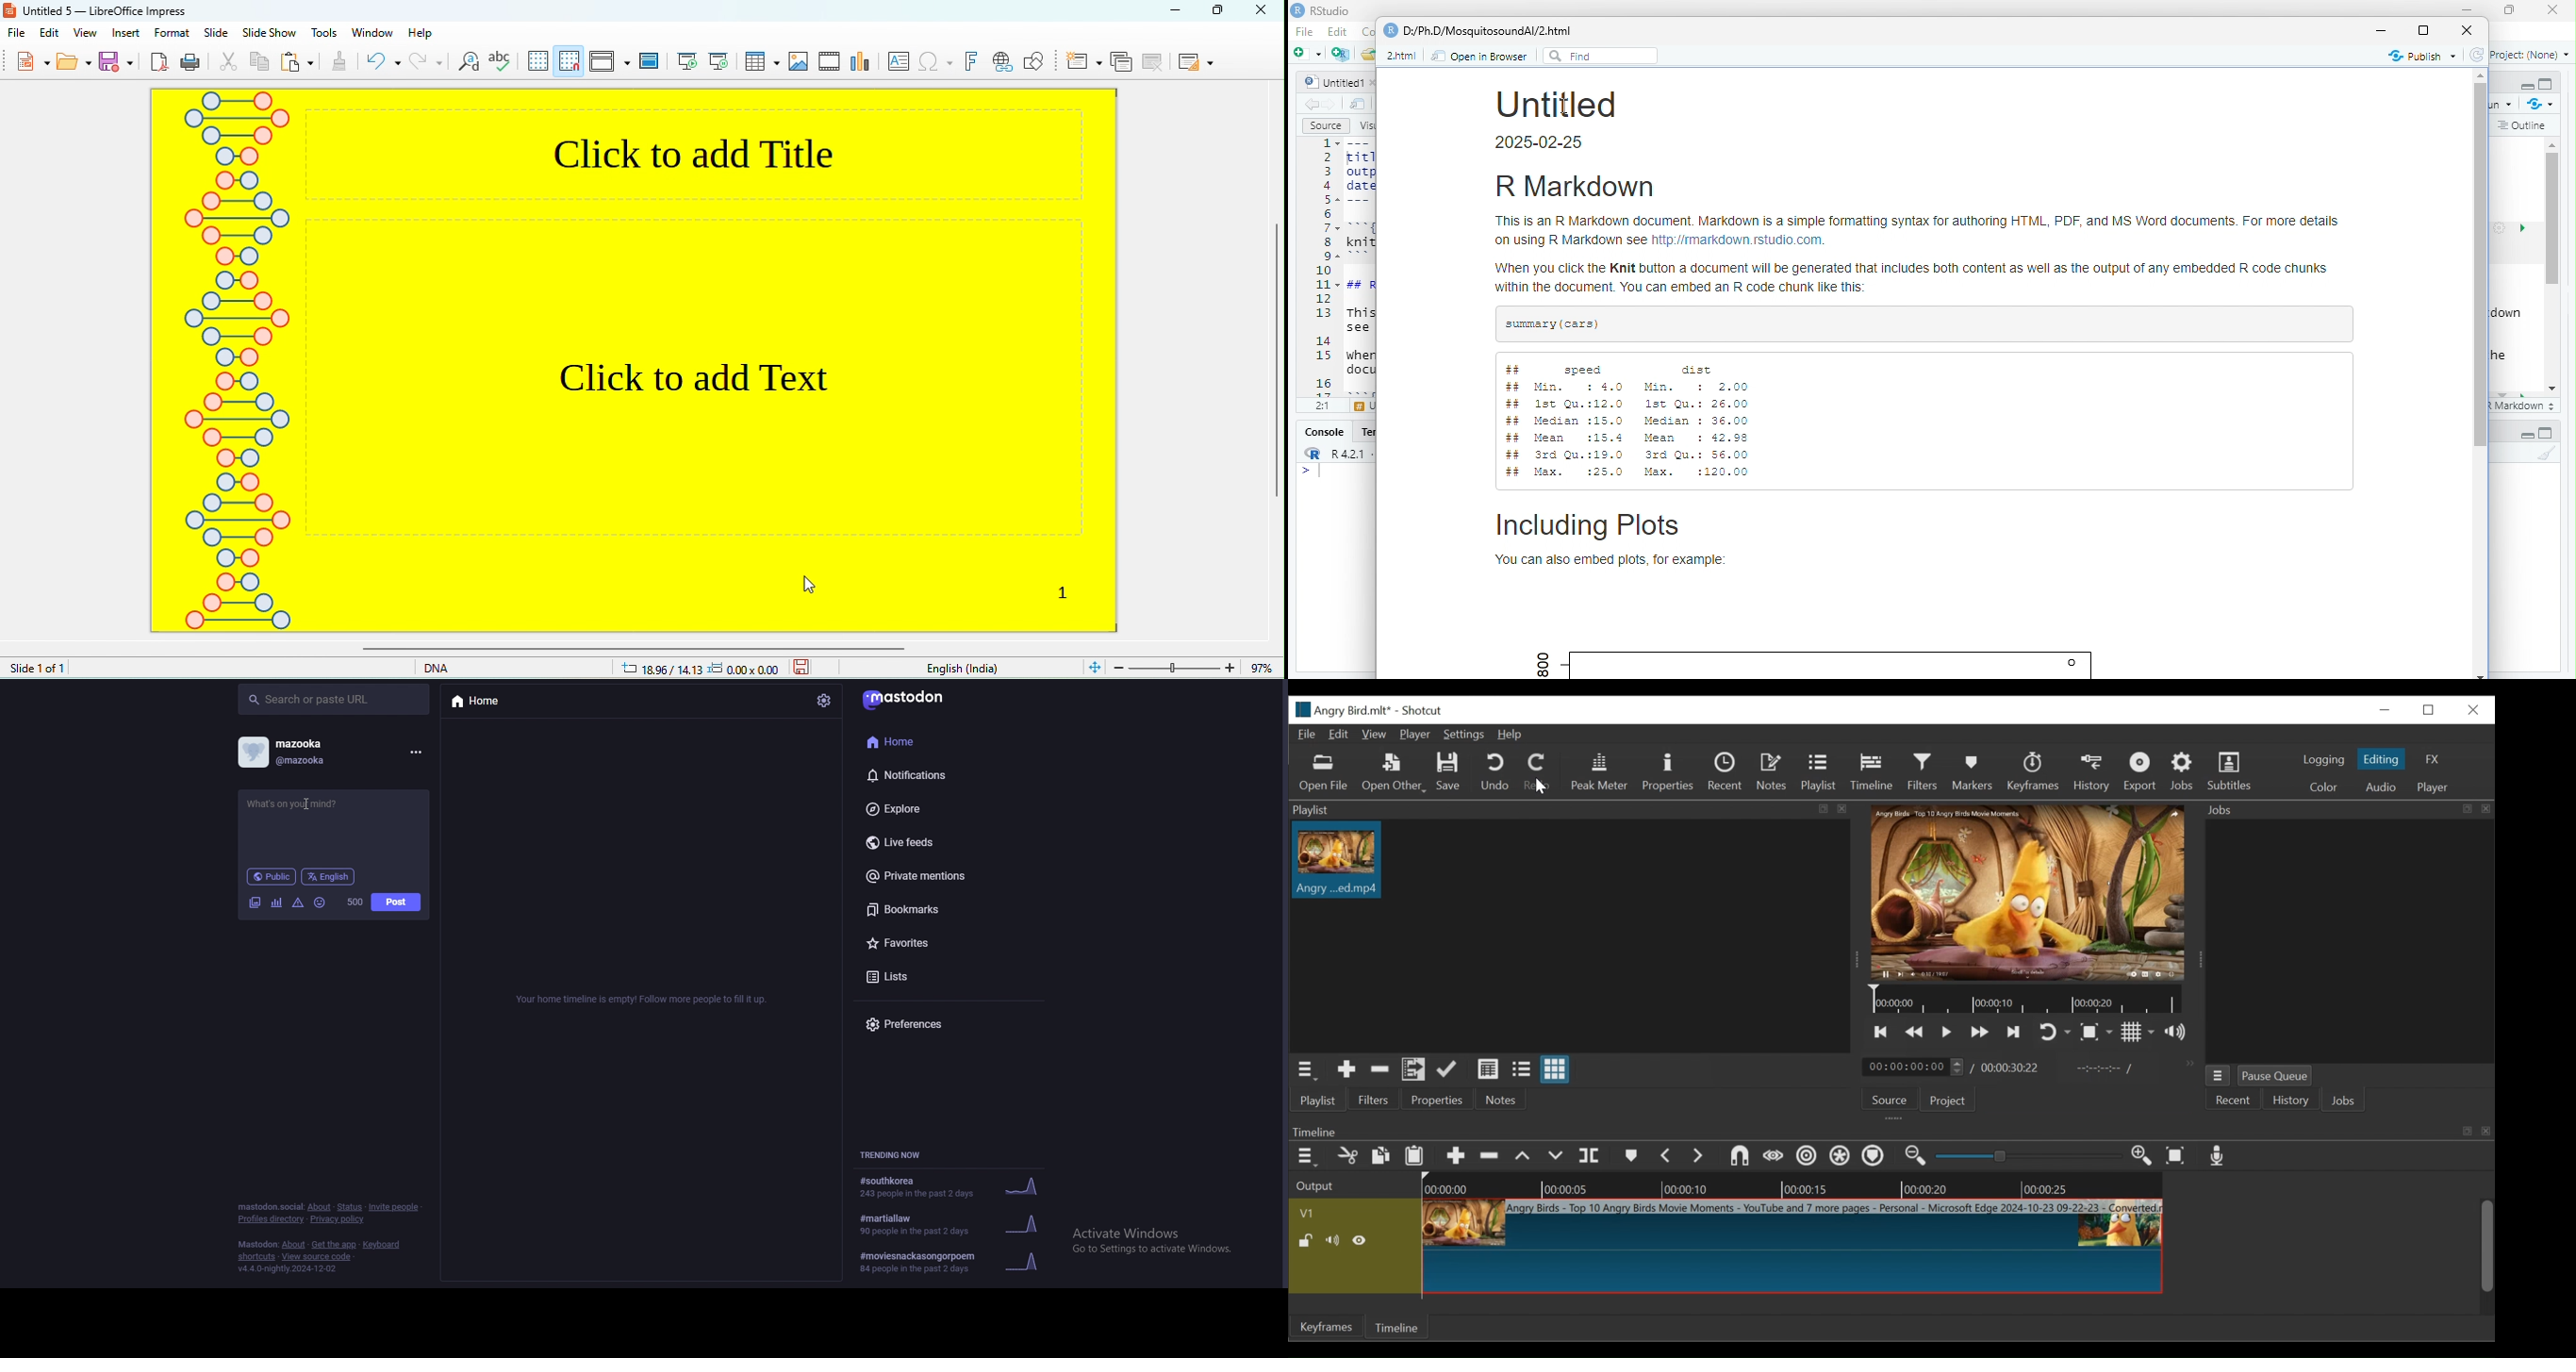 This screenshot has height=1372, width=2576. I want to click on trending, so click(963, 1260).